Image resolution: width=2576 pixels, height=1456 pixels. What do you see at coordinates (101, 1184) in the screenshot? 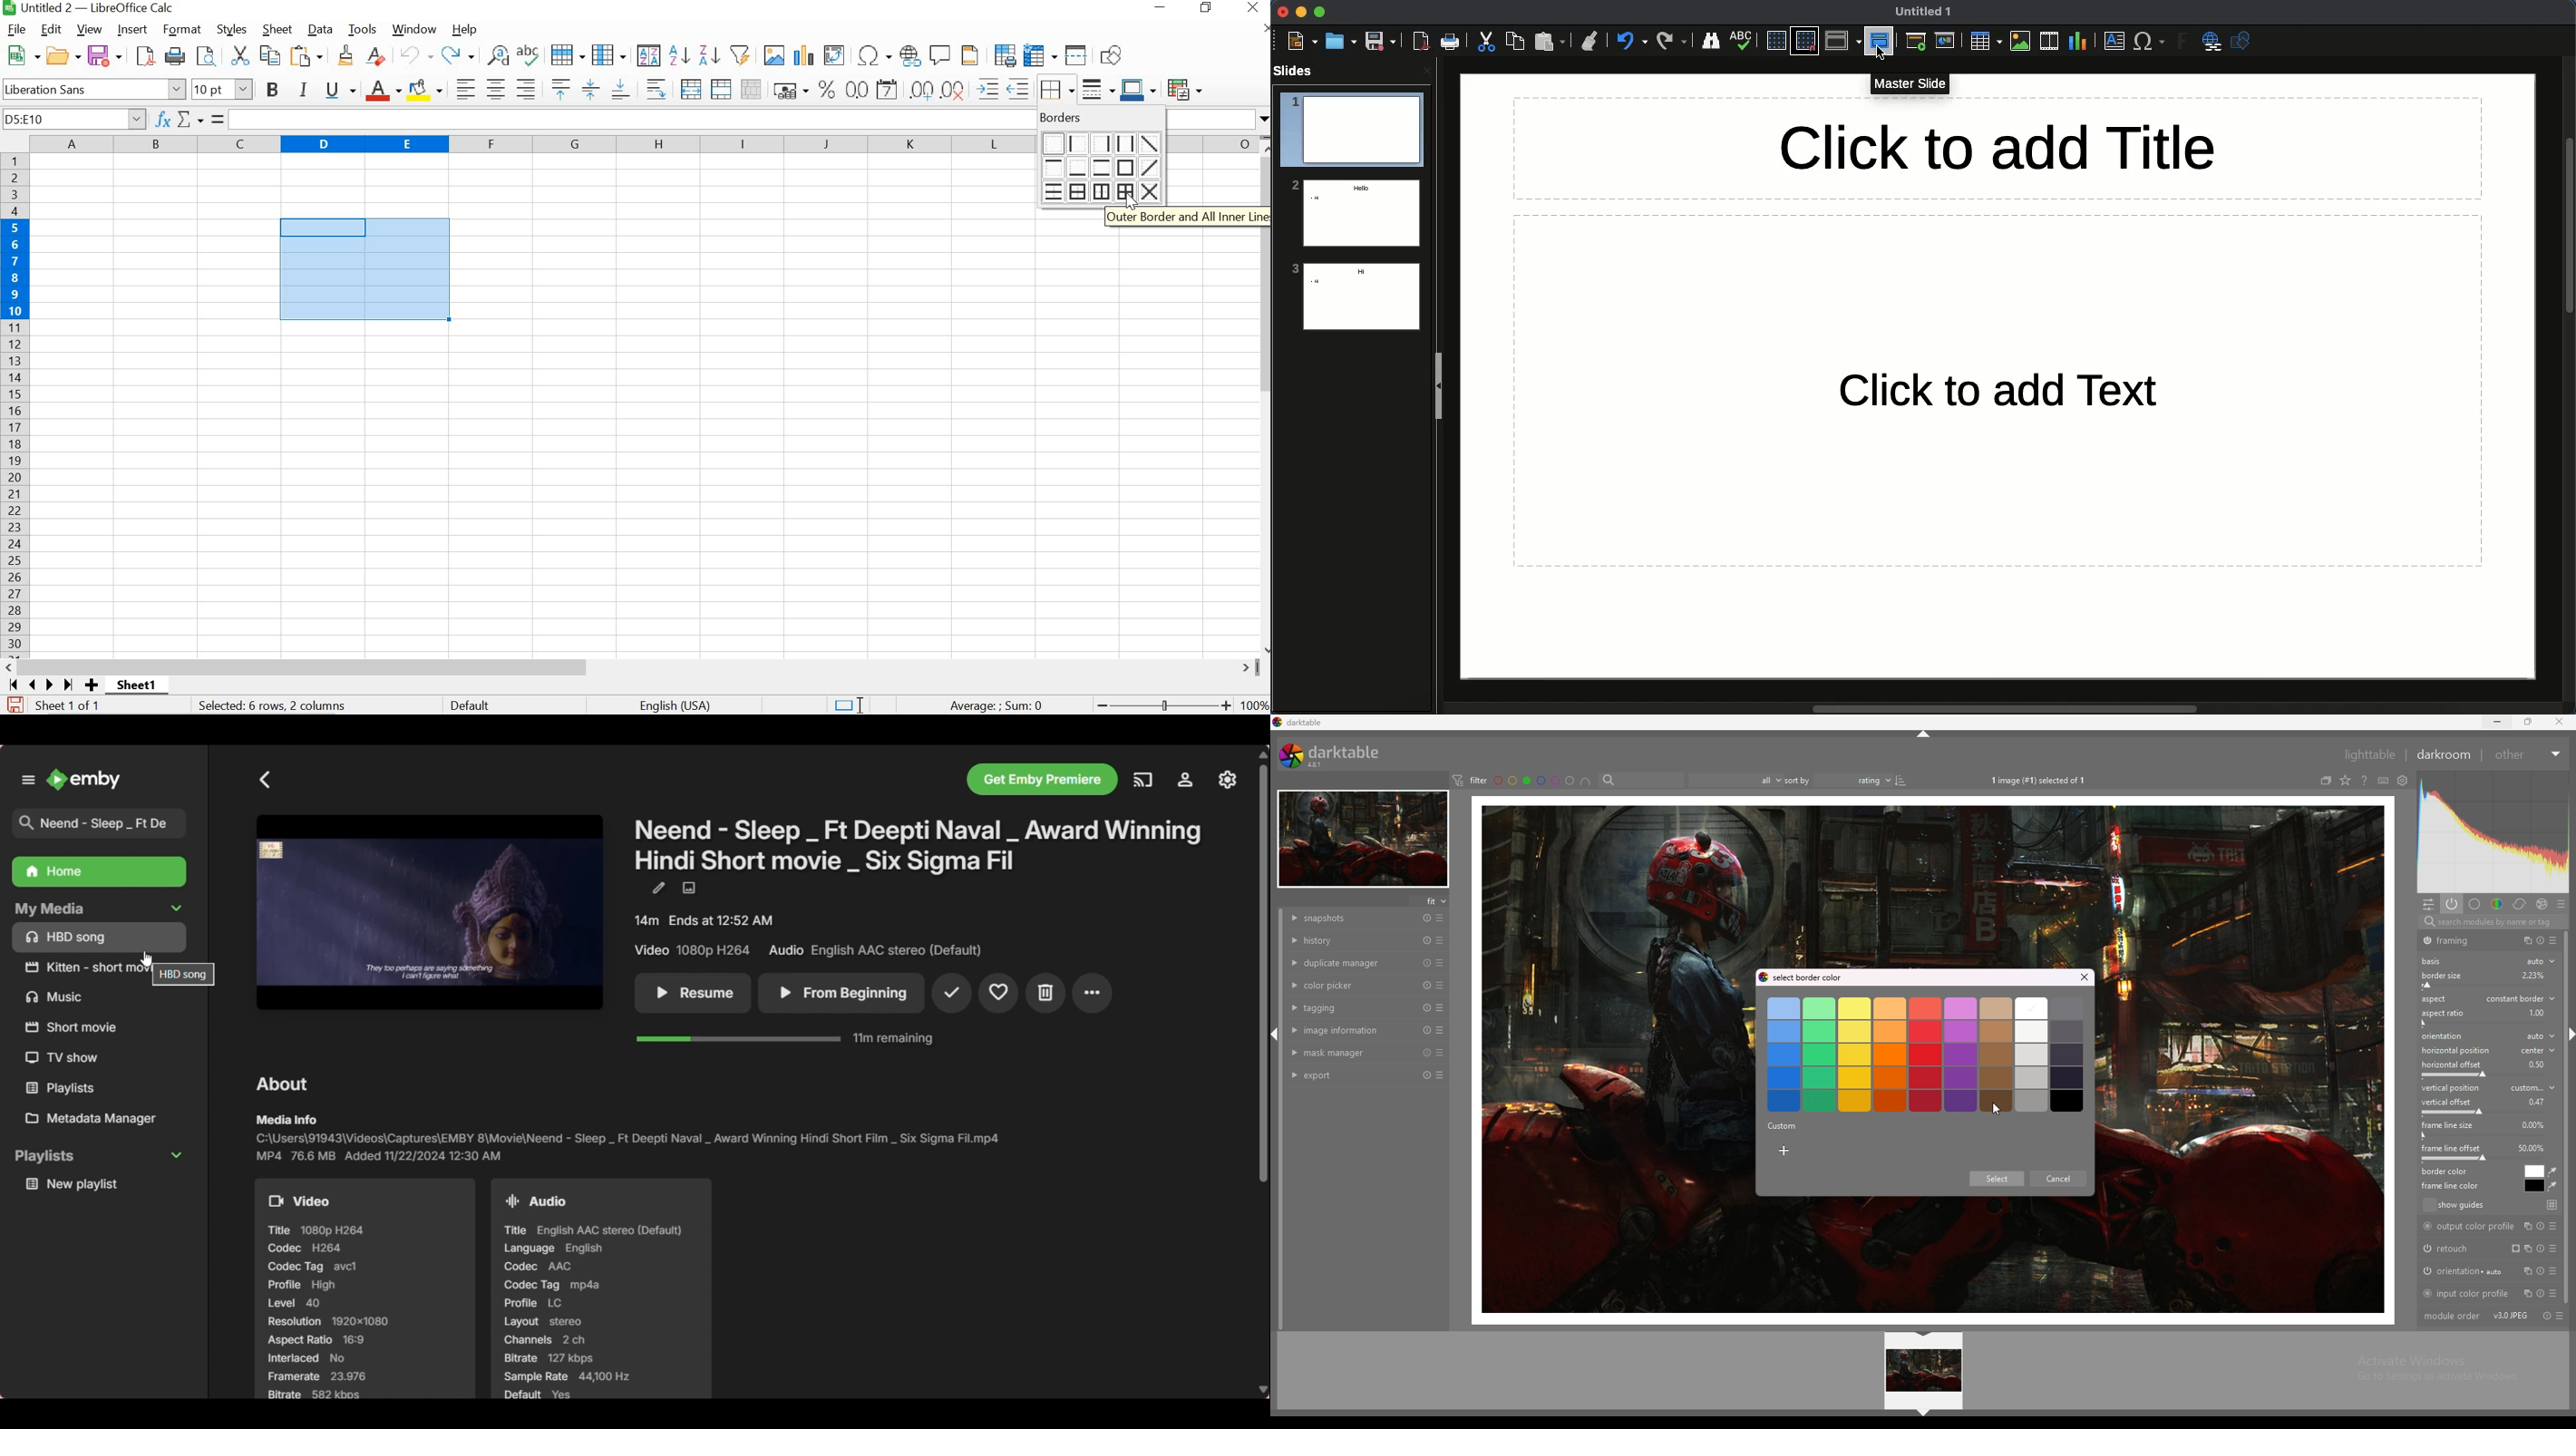
I see `Playlist under Playlists section` at bounding box center [101, 1184].